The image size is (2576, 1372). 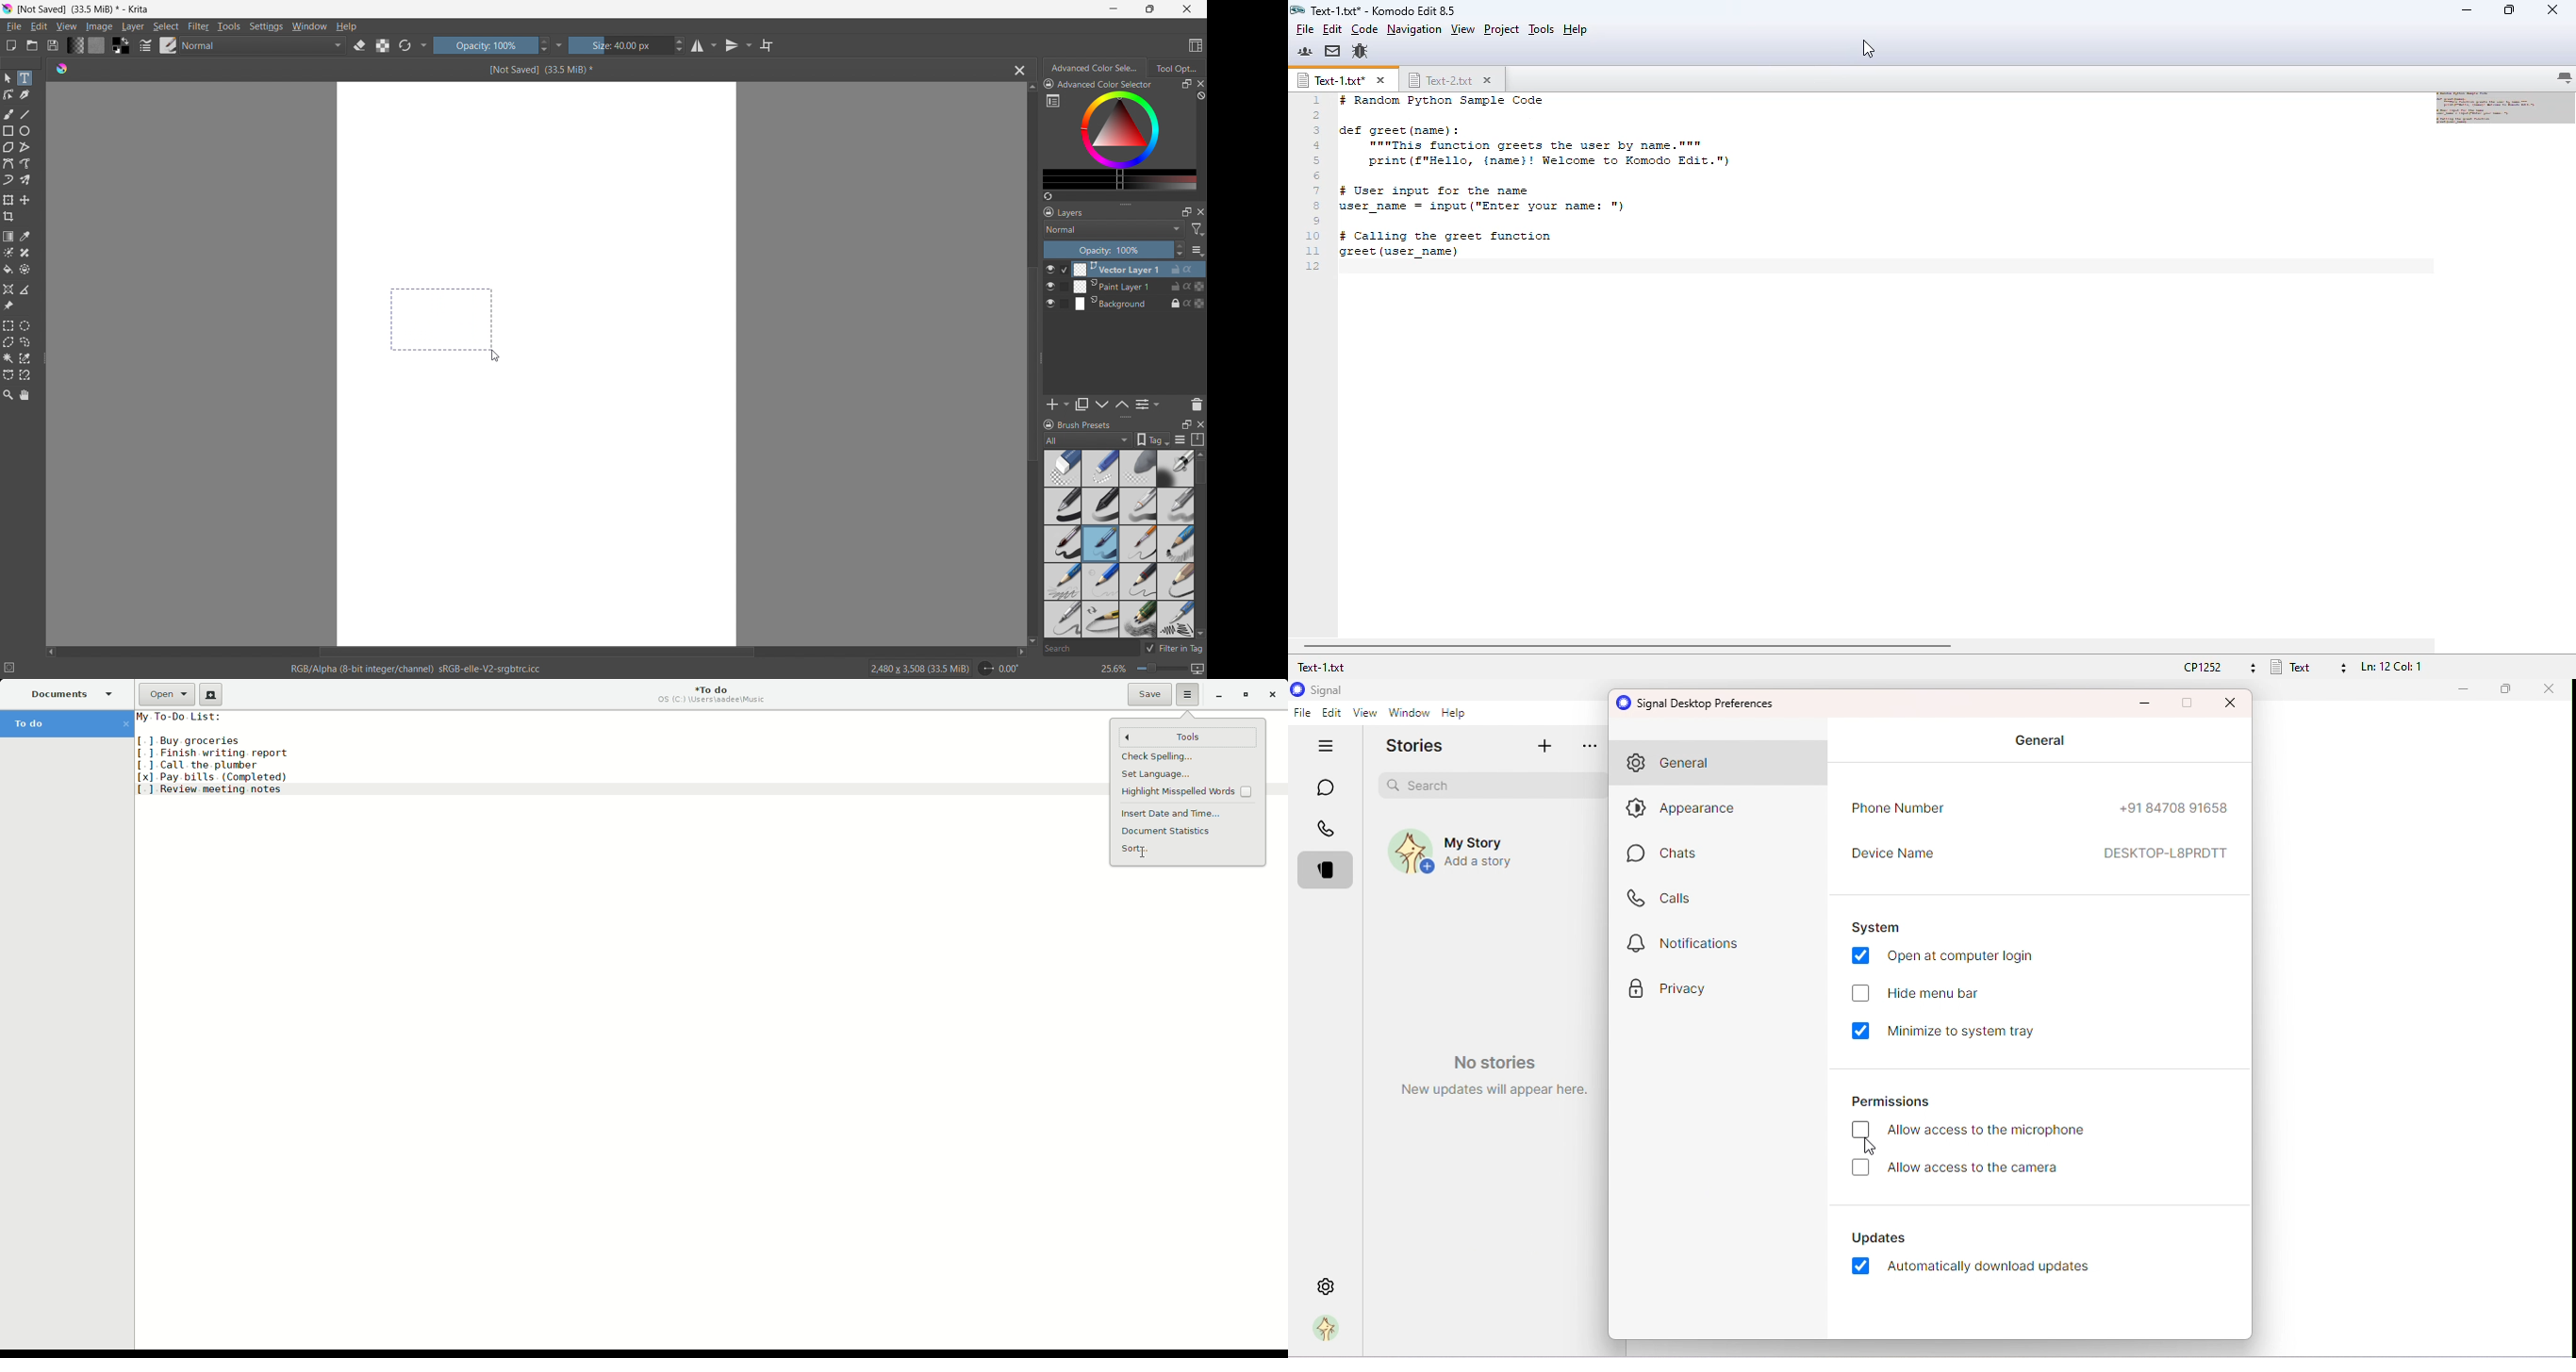 What do you see at coordinates (1174, 831) in the screenshot?
I see `Document statistics` at bounding box center [1174, 831].